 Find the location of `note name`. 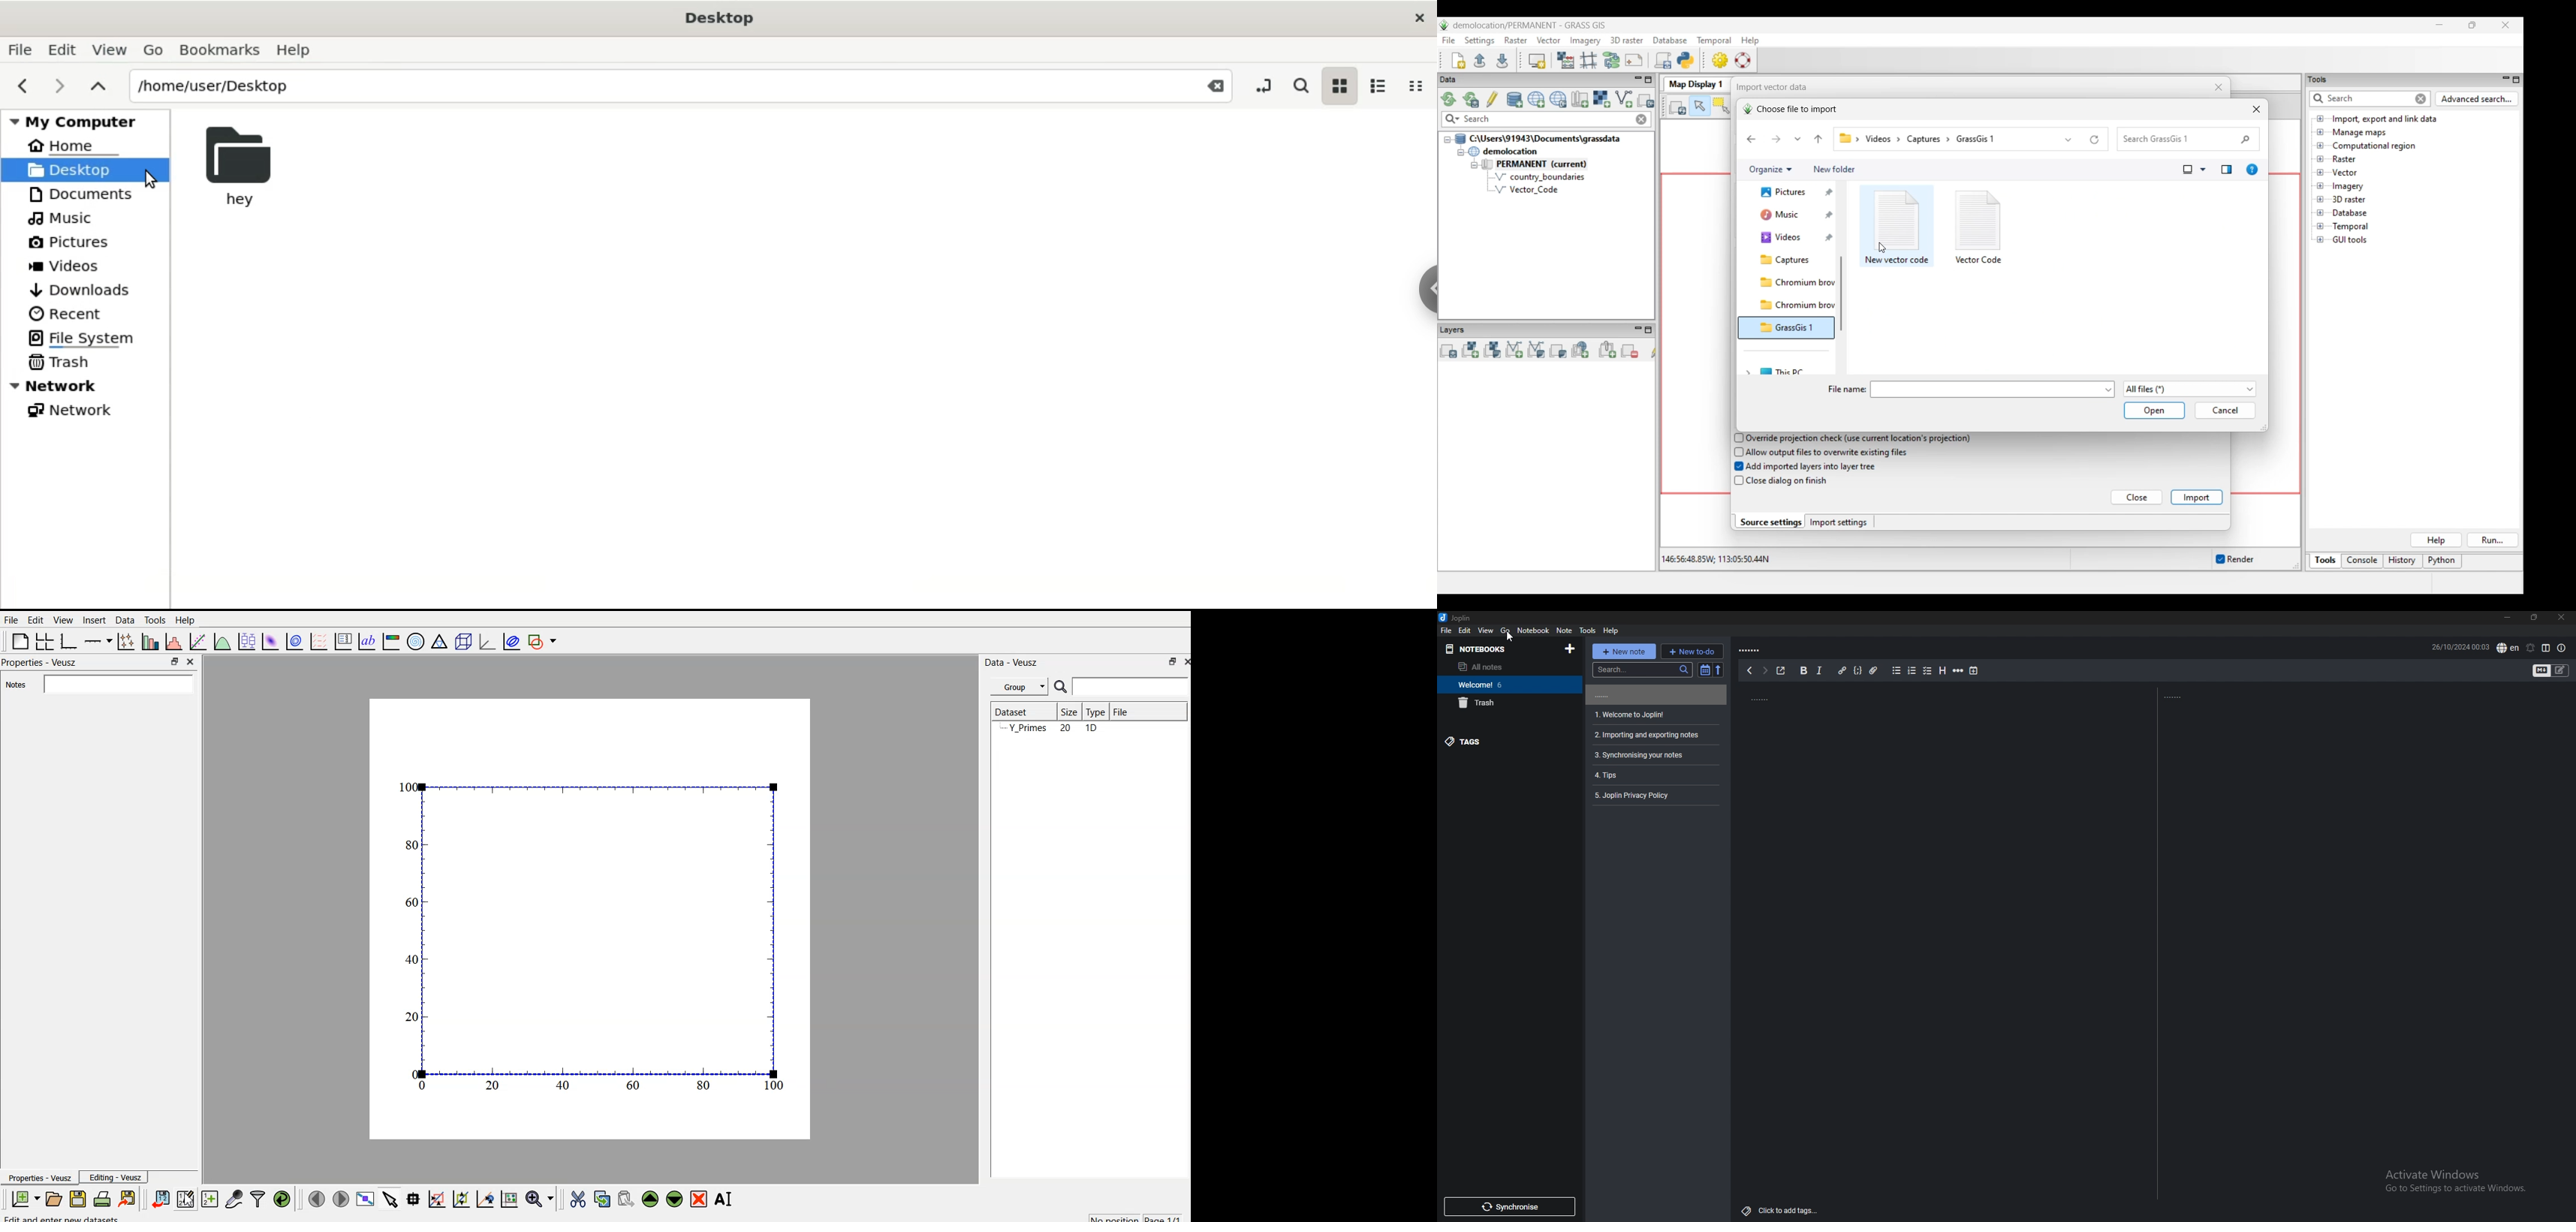

note name is located at coordinates (1766, 649).